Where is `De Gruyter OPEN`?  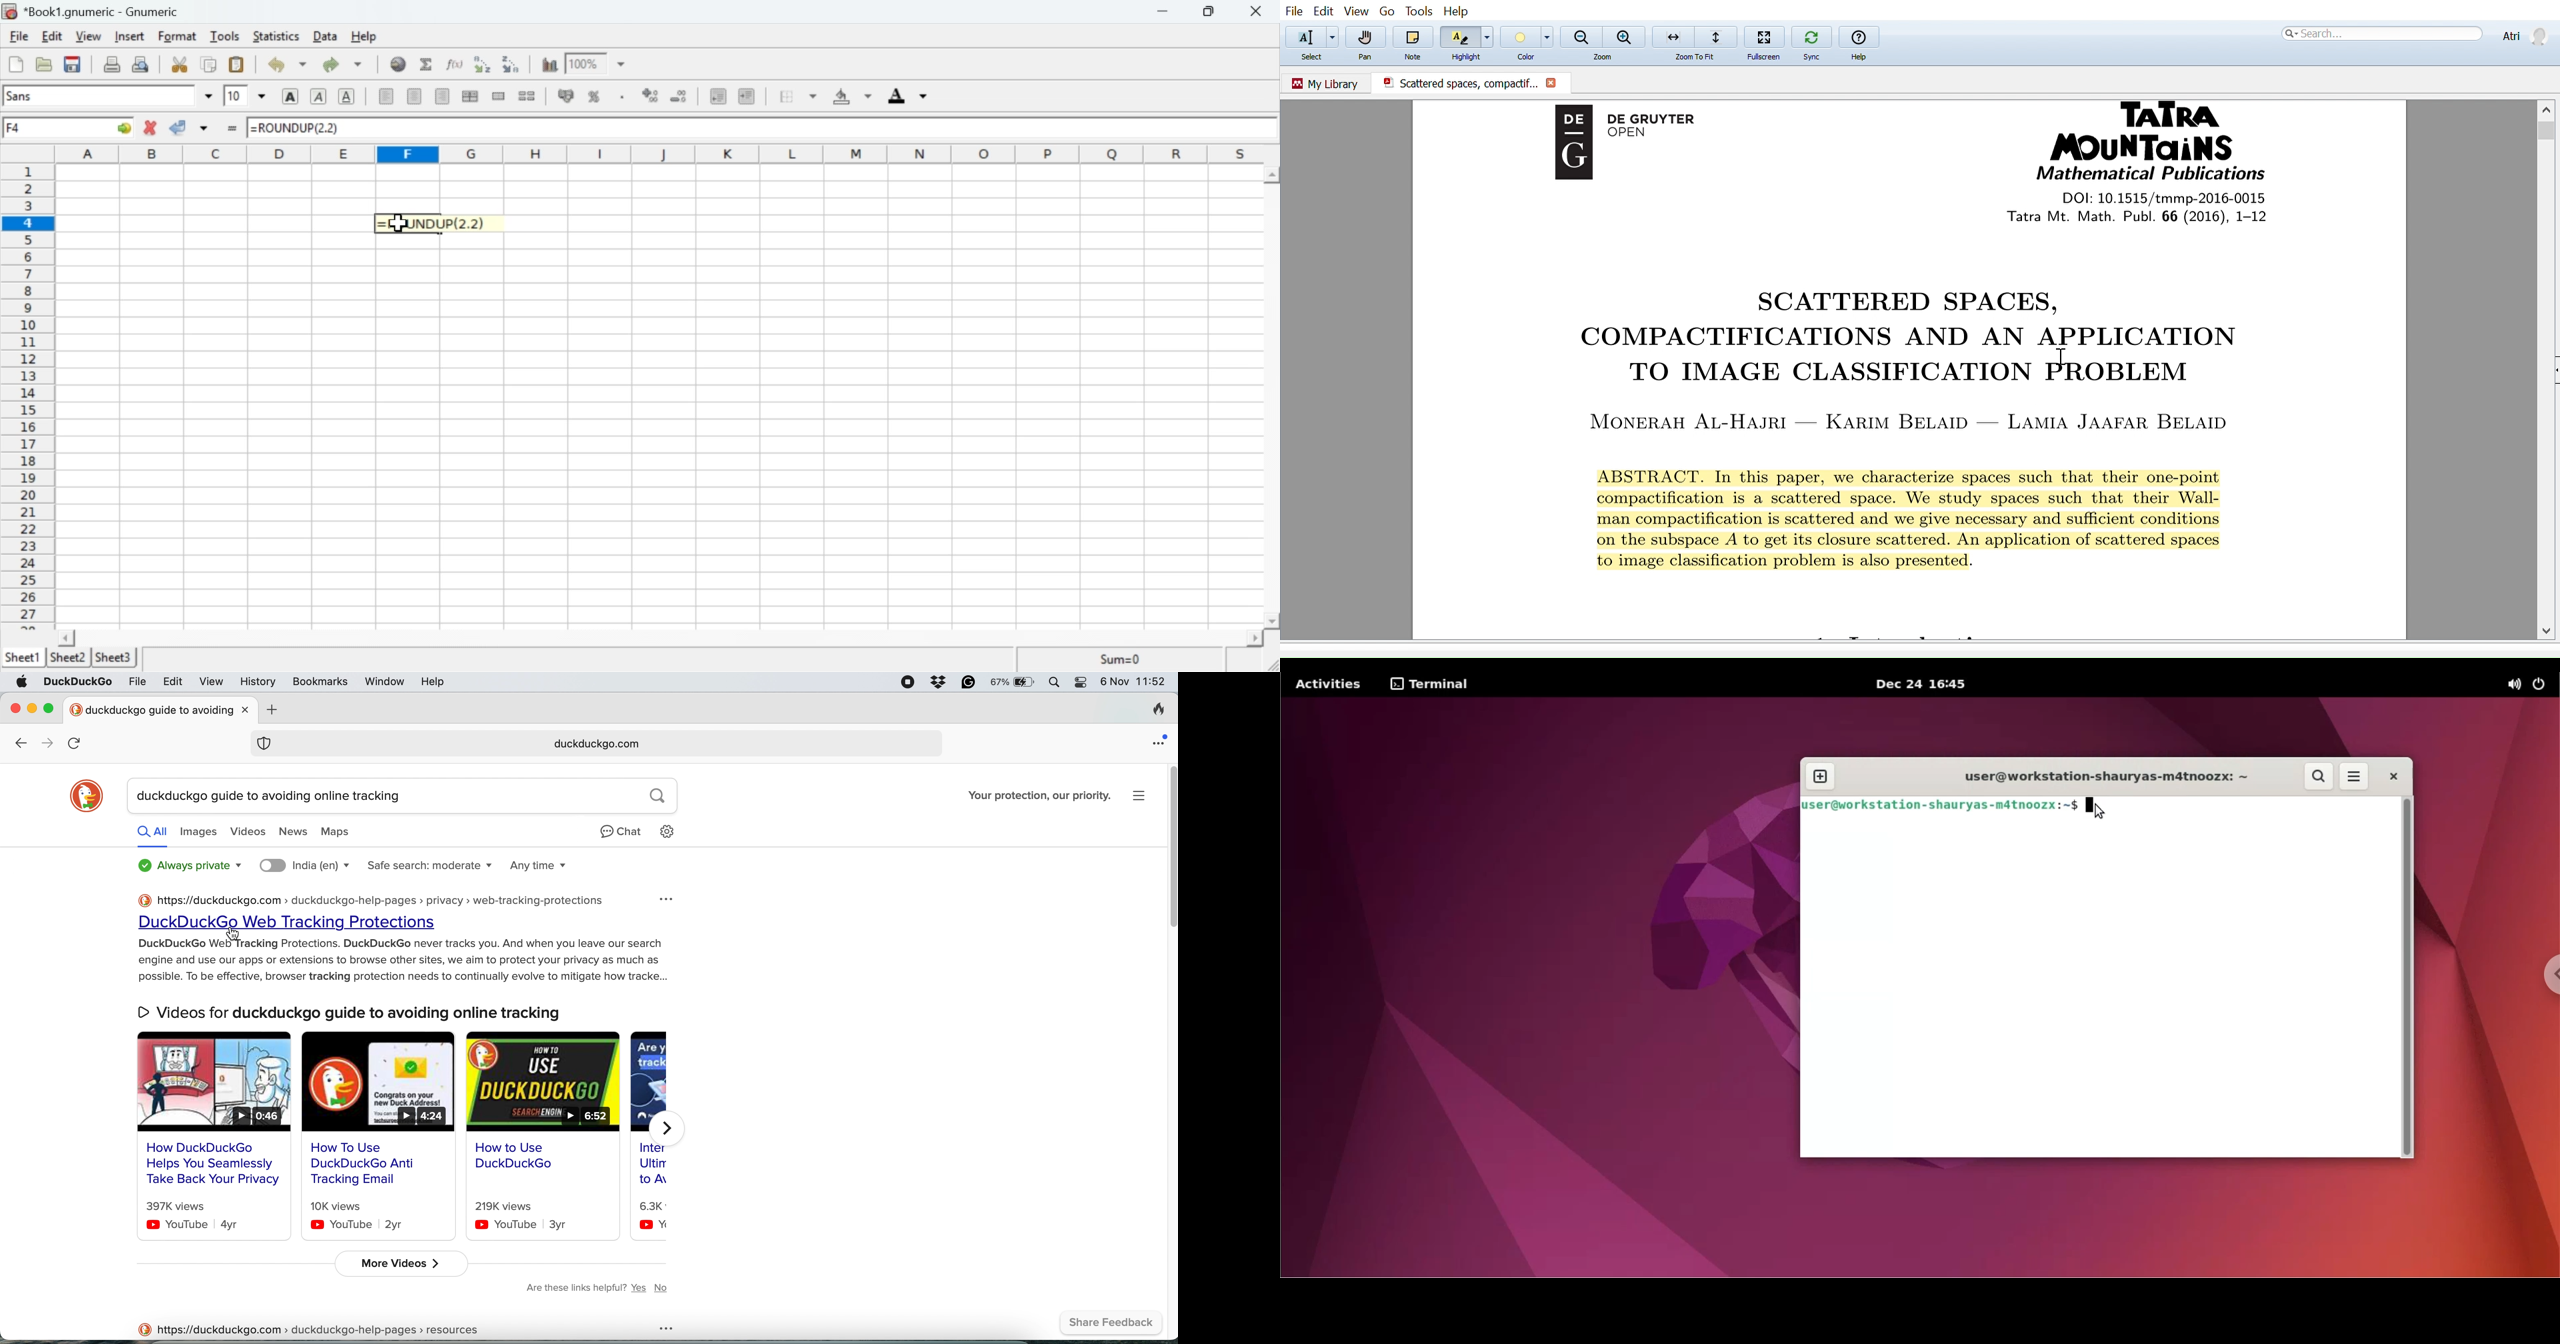
De Gruyter OPEN is located at coordinates (1665, 129).